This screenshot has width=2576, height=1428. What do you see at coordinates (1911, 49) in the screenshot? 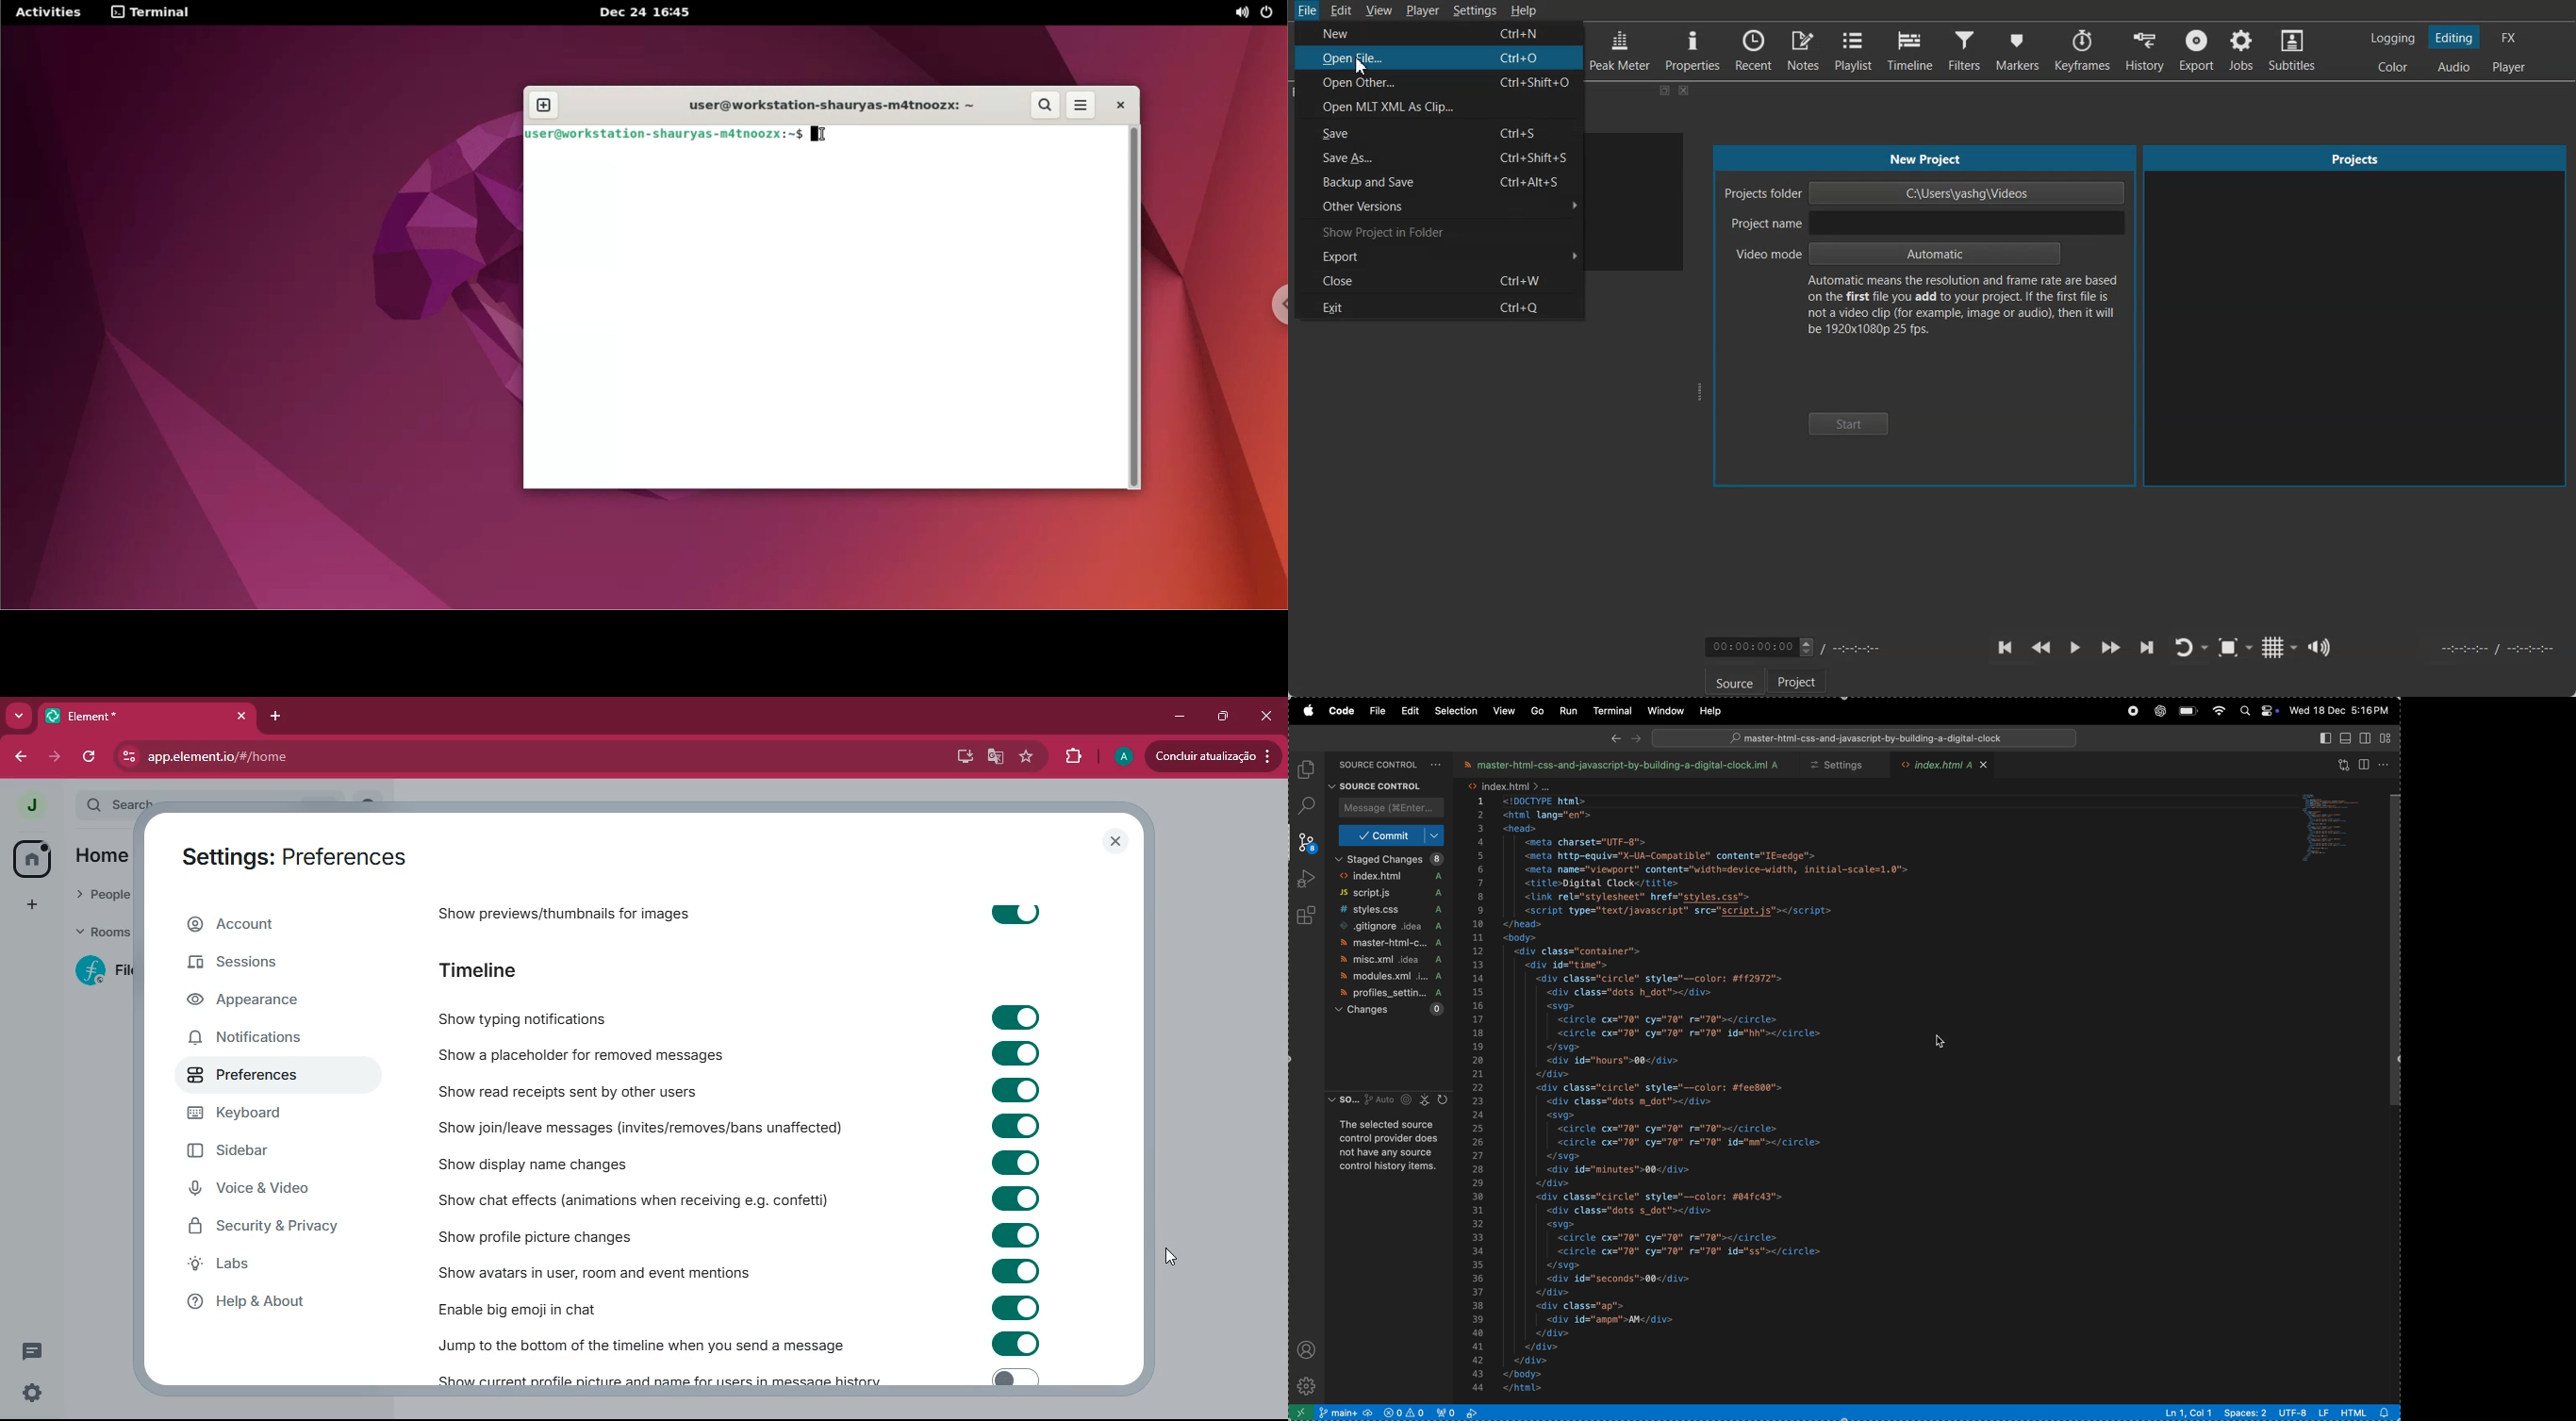
I see `Timeline` at bounding box center [1911, 49].